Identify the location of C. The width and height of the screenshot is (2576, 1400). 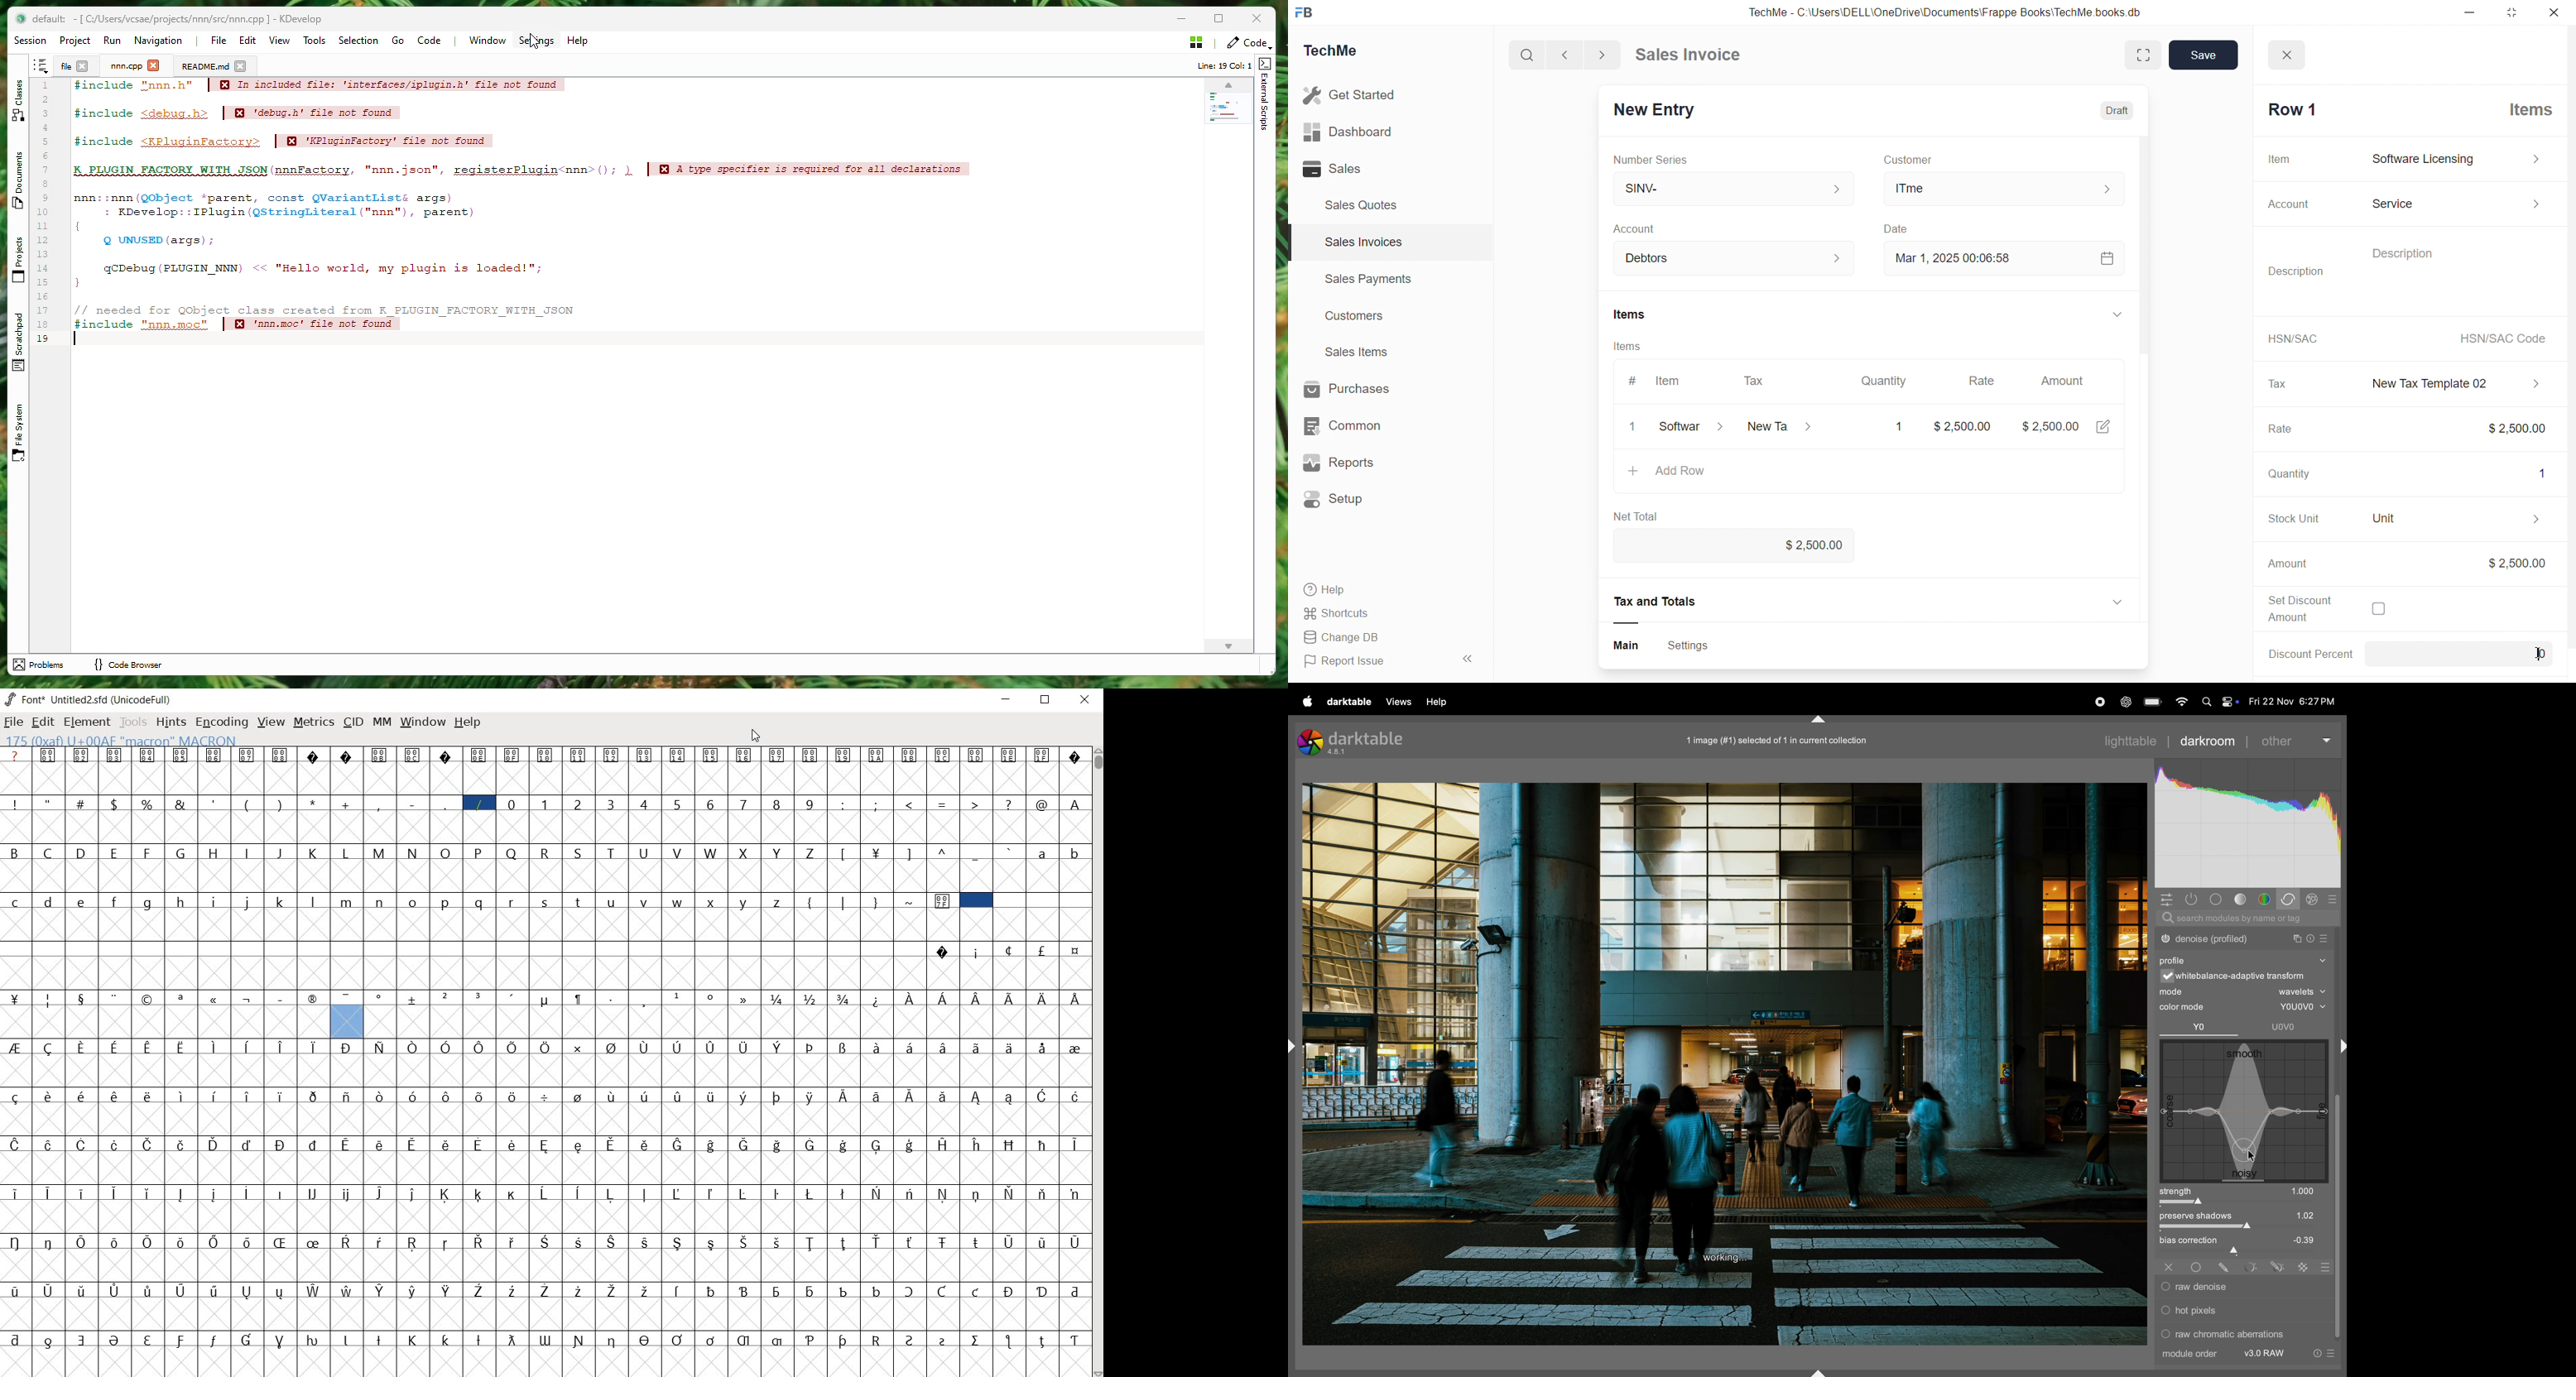
(51, 854).